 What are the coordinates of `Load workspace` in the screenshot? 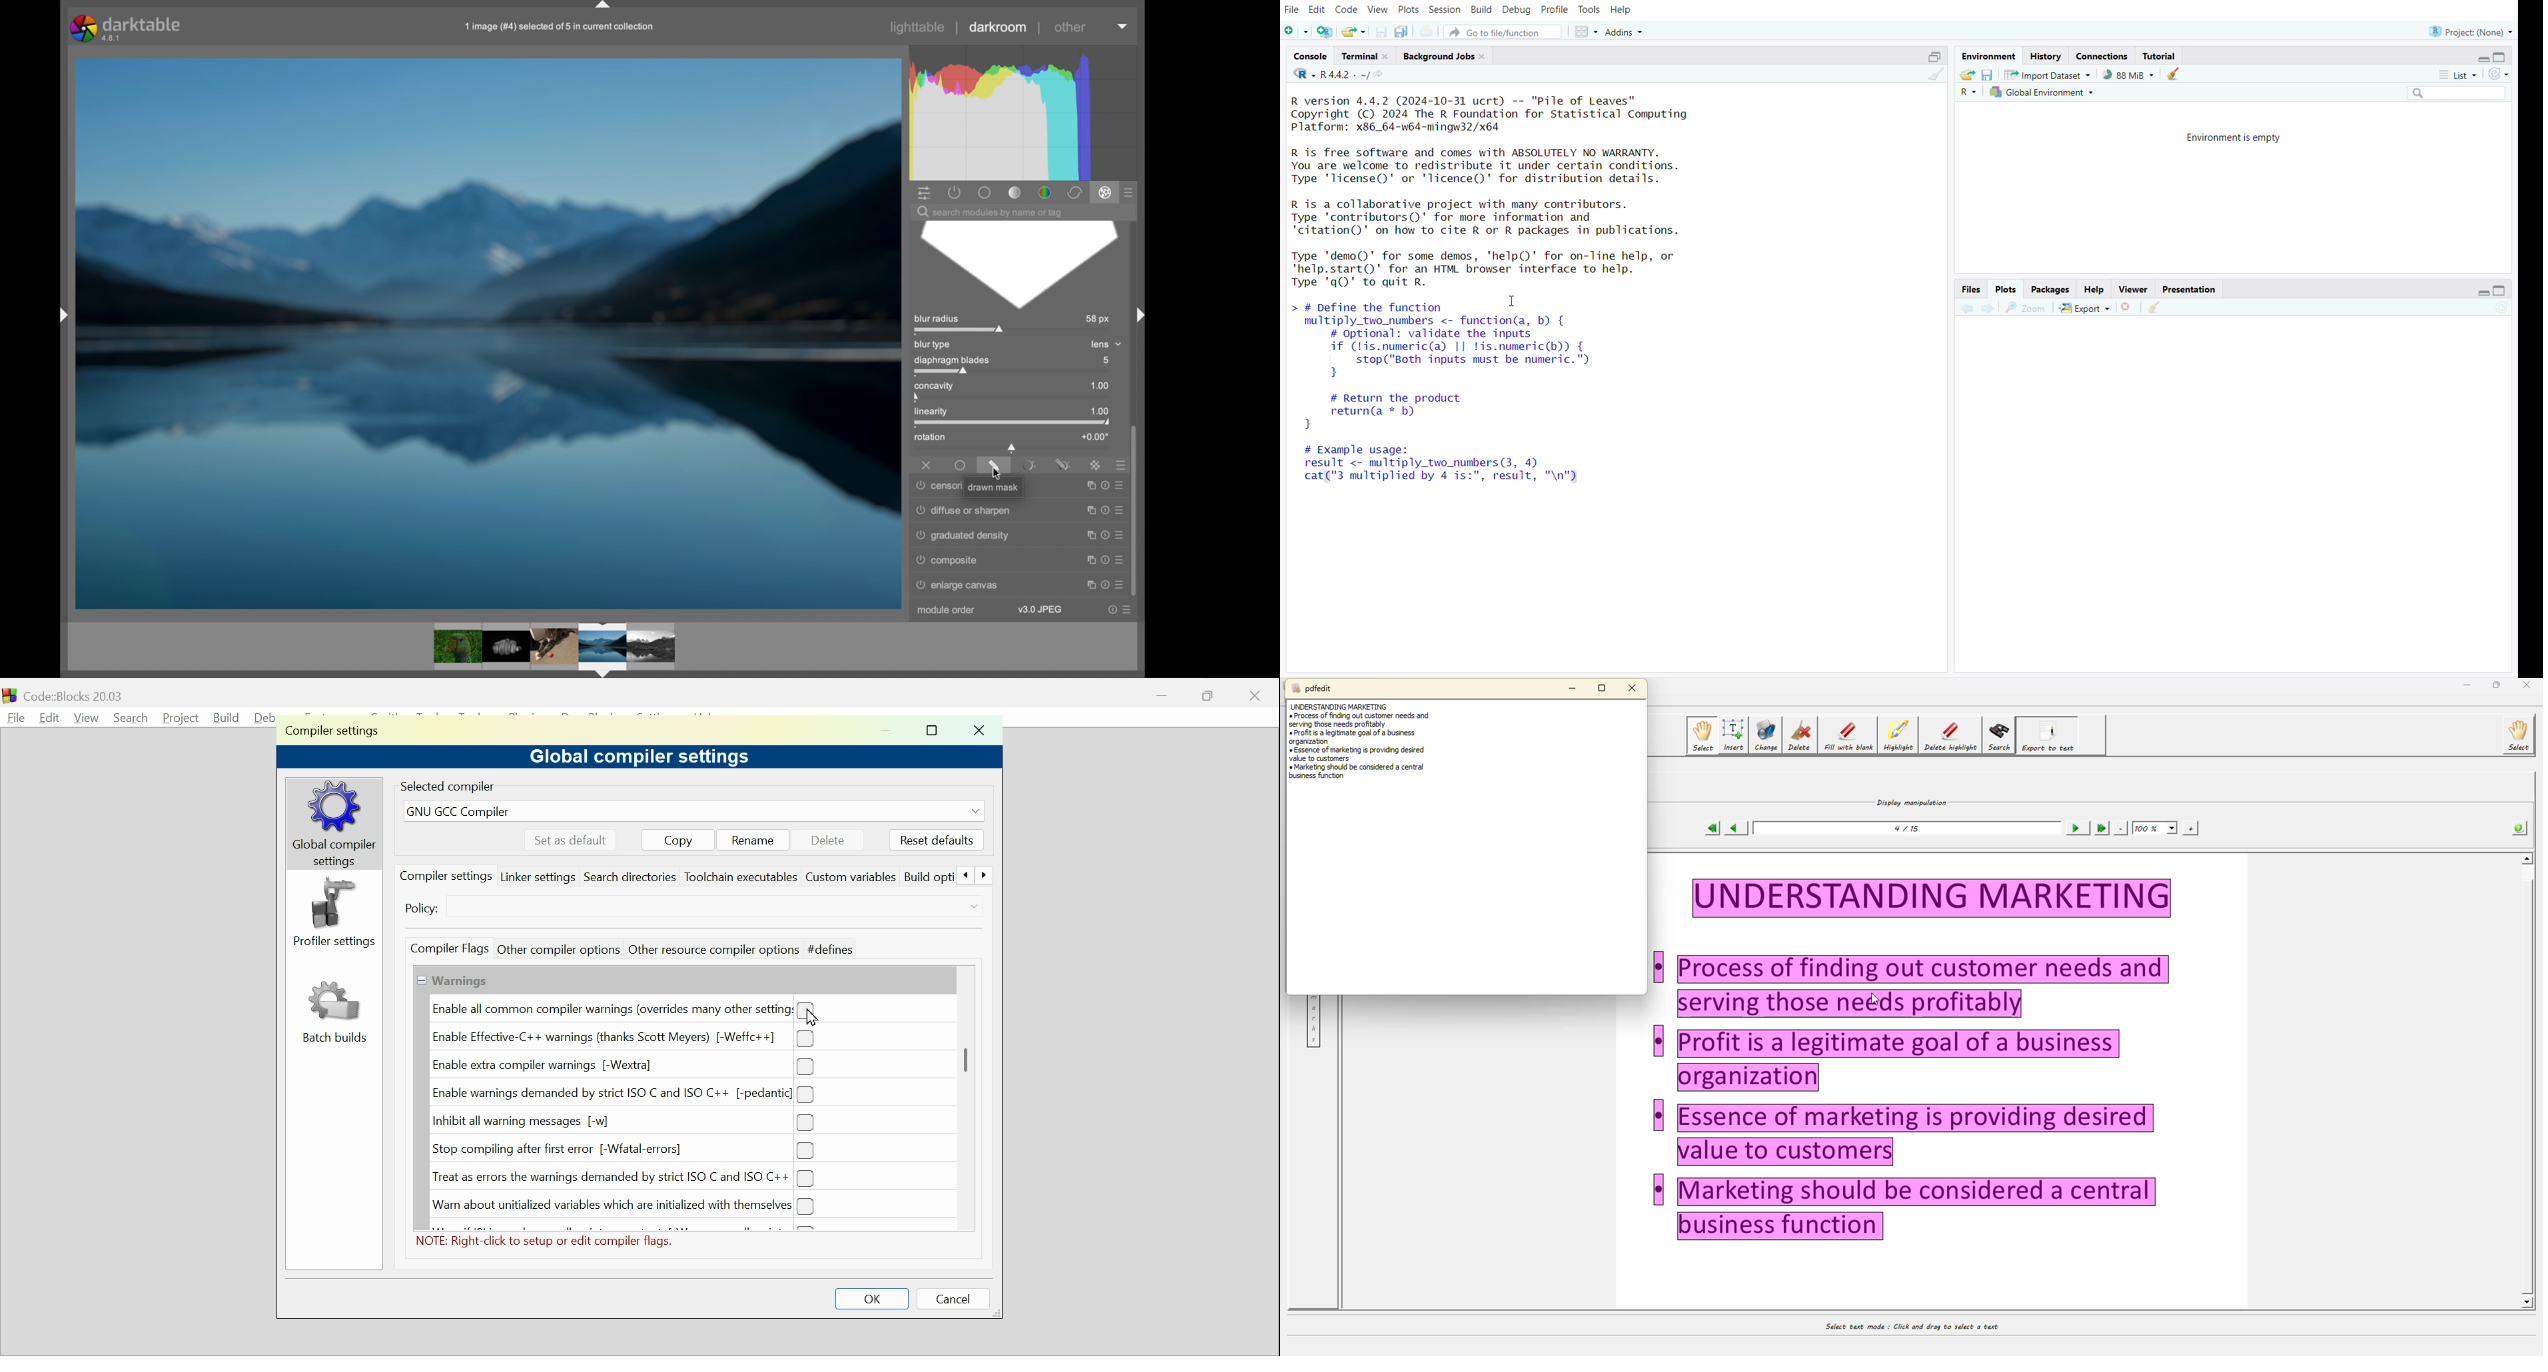 It's located at (1968, 74).